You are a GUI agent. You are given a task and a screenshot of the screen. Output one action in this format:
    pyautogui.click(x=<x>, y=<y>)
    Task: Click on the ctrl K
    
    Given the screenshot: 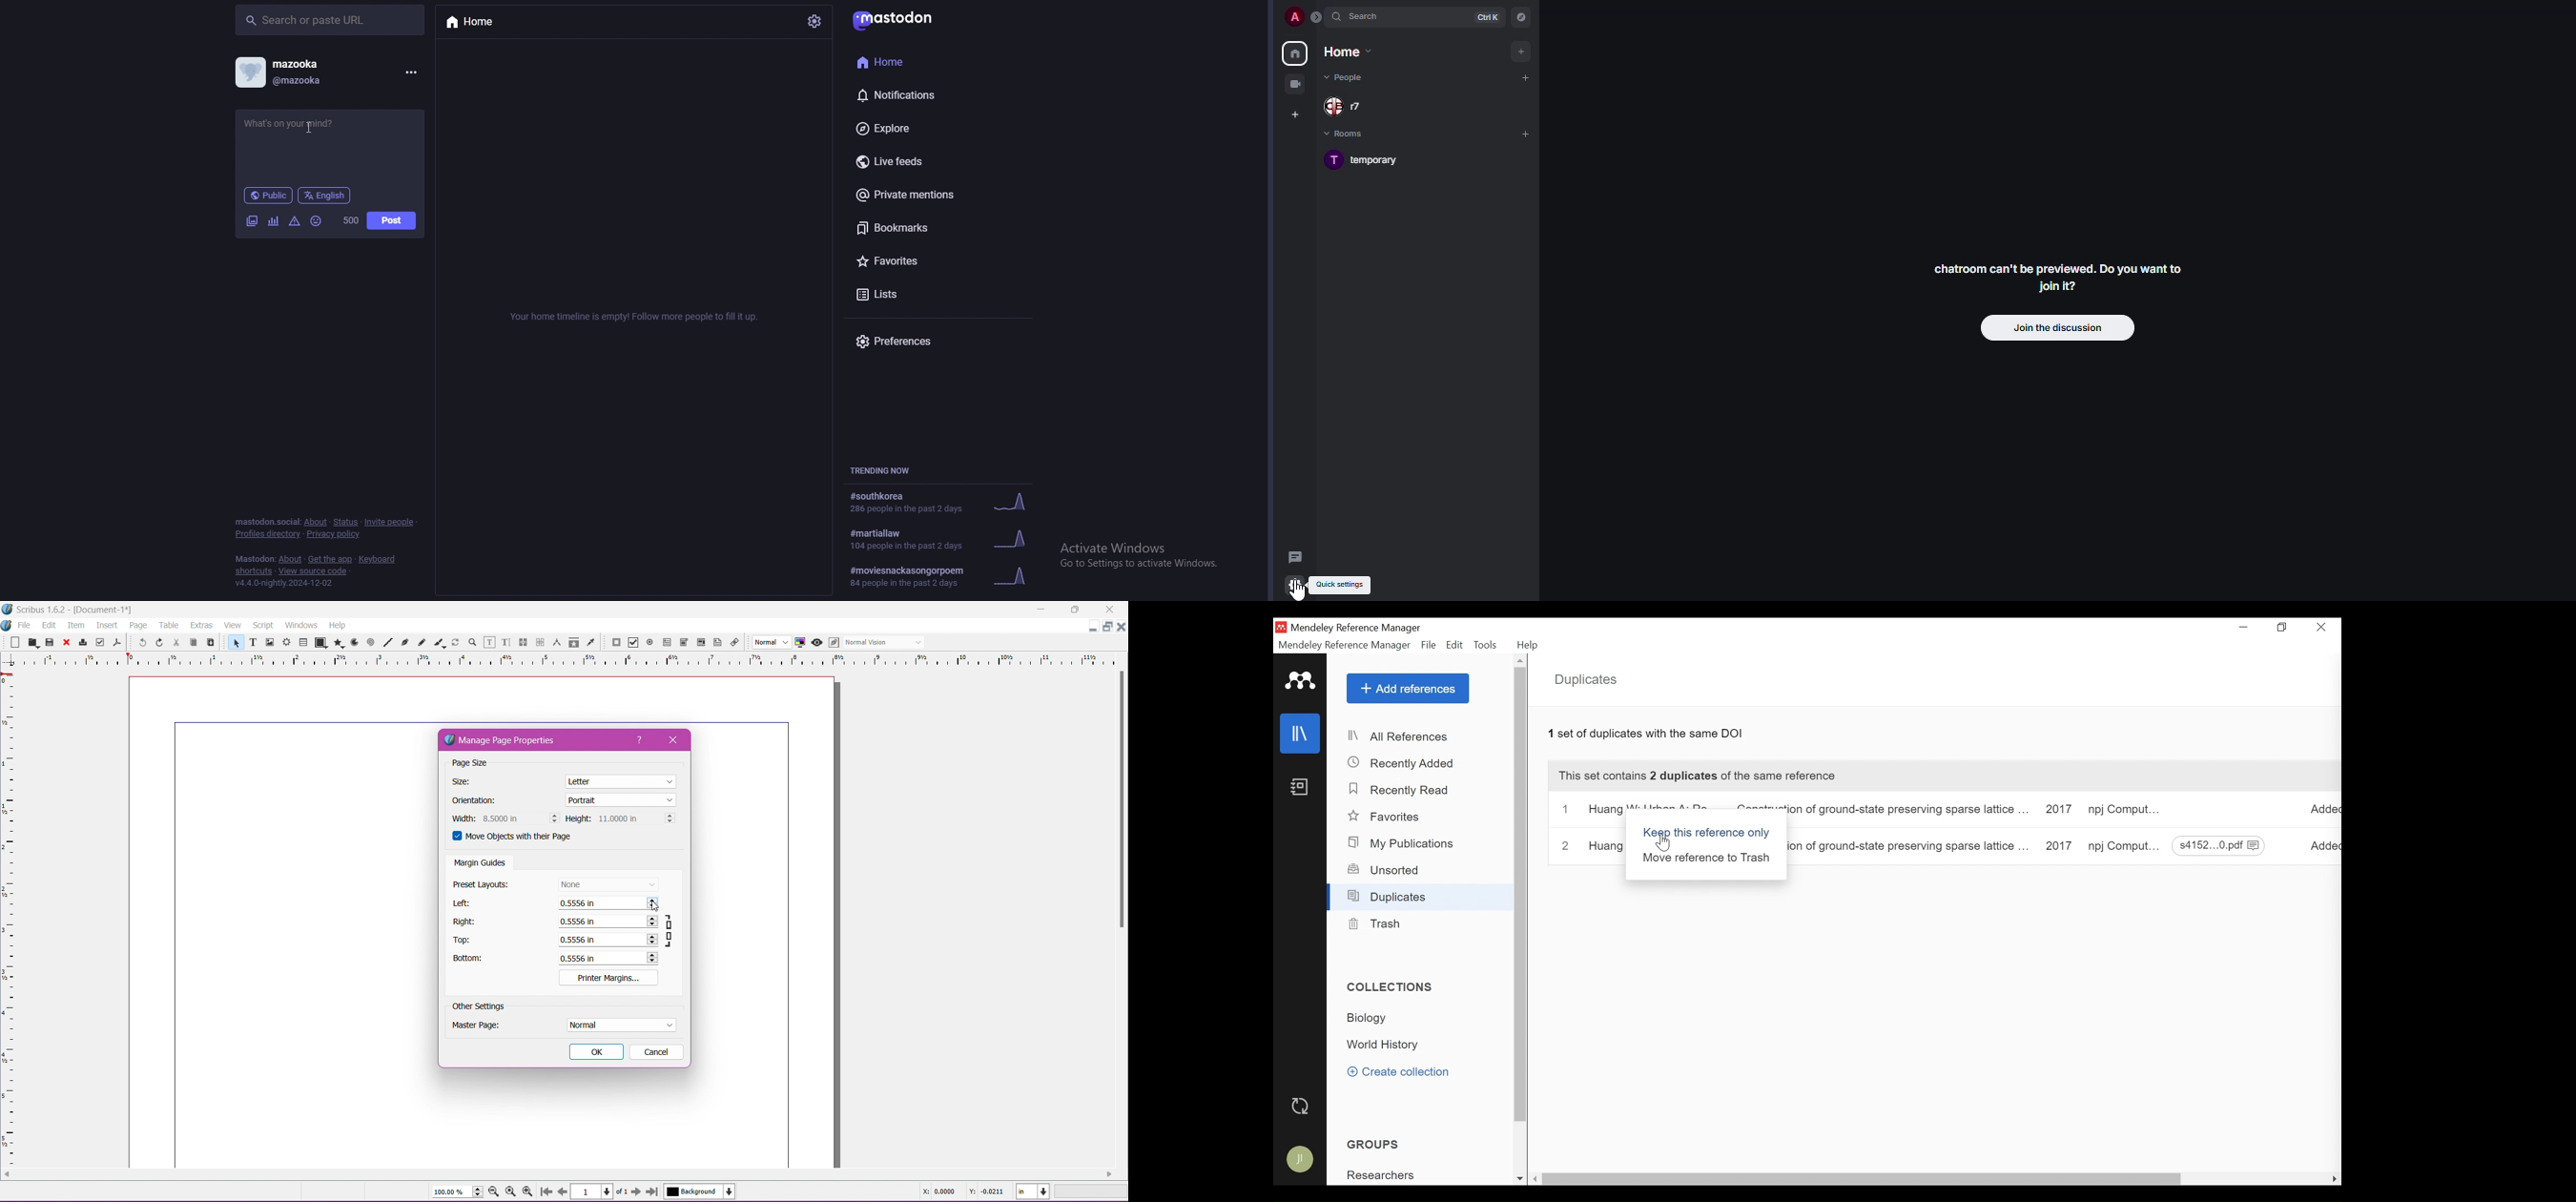 What is the action you would take?
    pyautogui.click(x=1483, y=17)
    